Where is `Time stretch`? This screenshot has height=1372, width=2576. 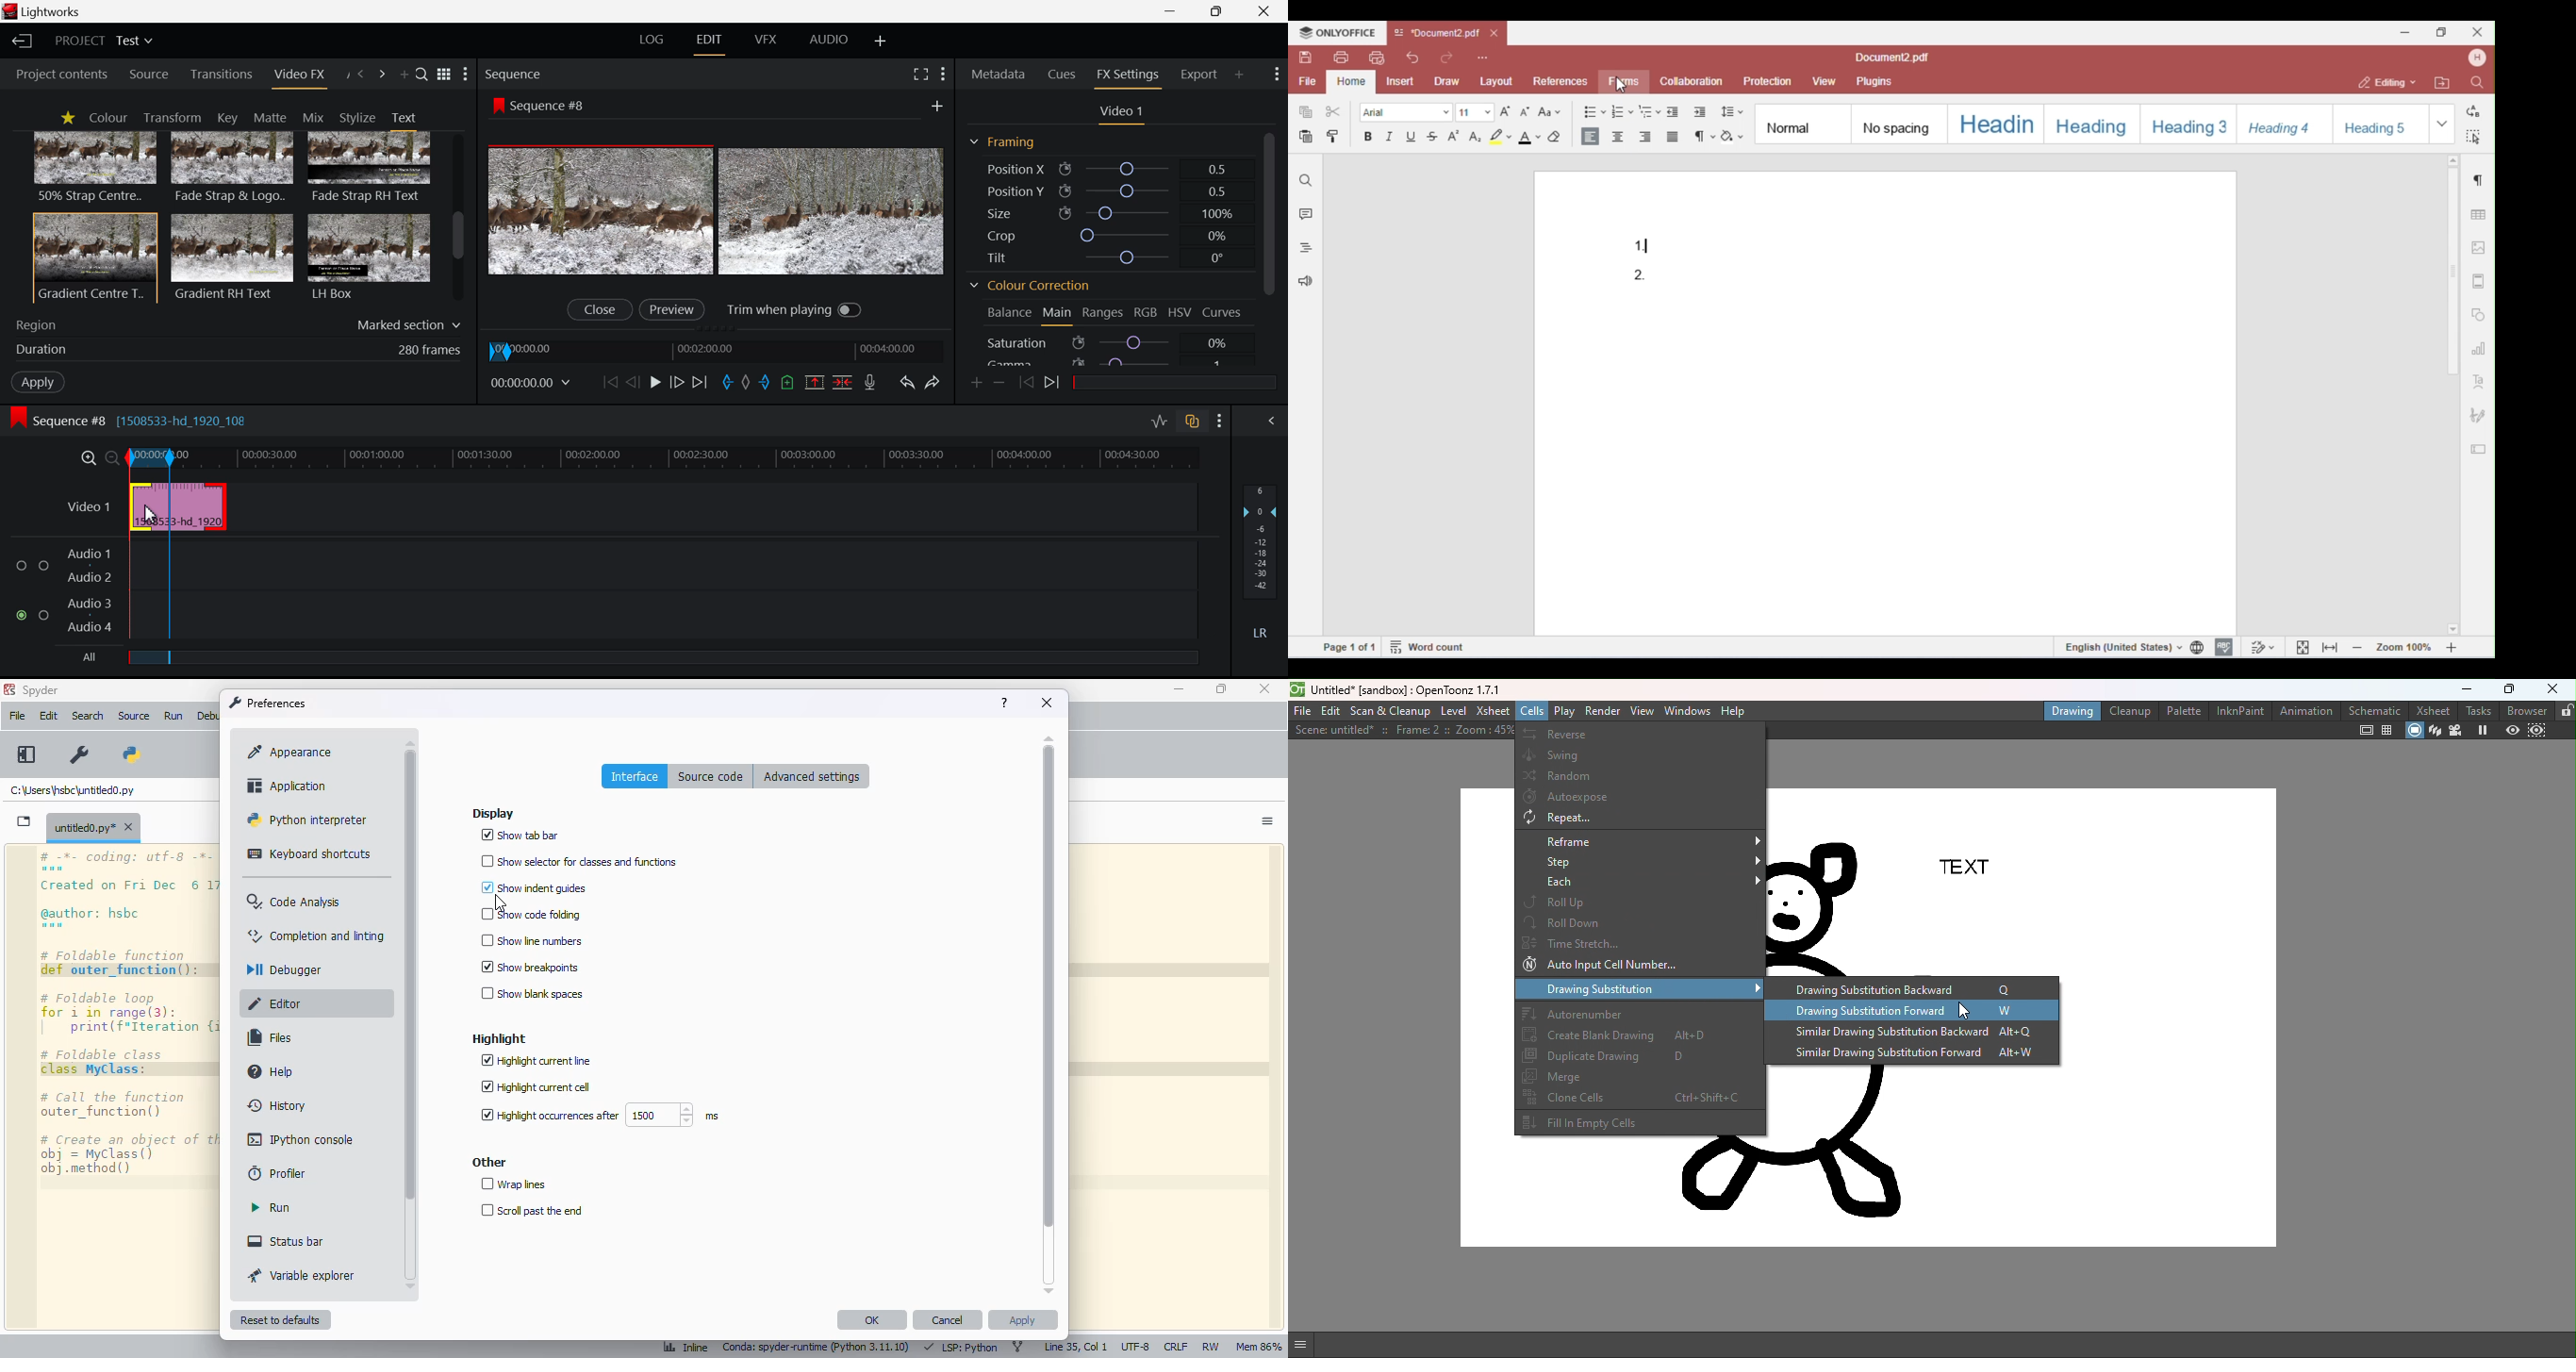 Time stretch is located at coordinates (1642, 944).